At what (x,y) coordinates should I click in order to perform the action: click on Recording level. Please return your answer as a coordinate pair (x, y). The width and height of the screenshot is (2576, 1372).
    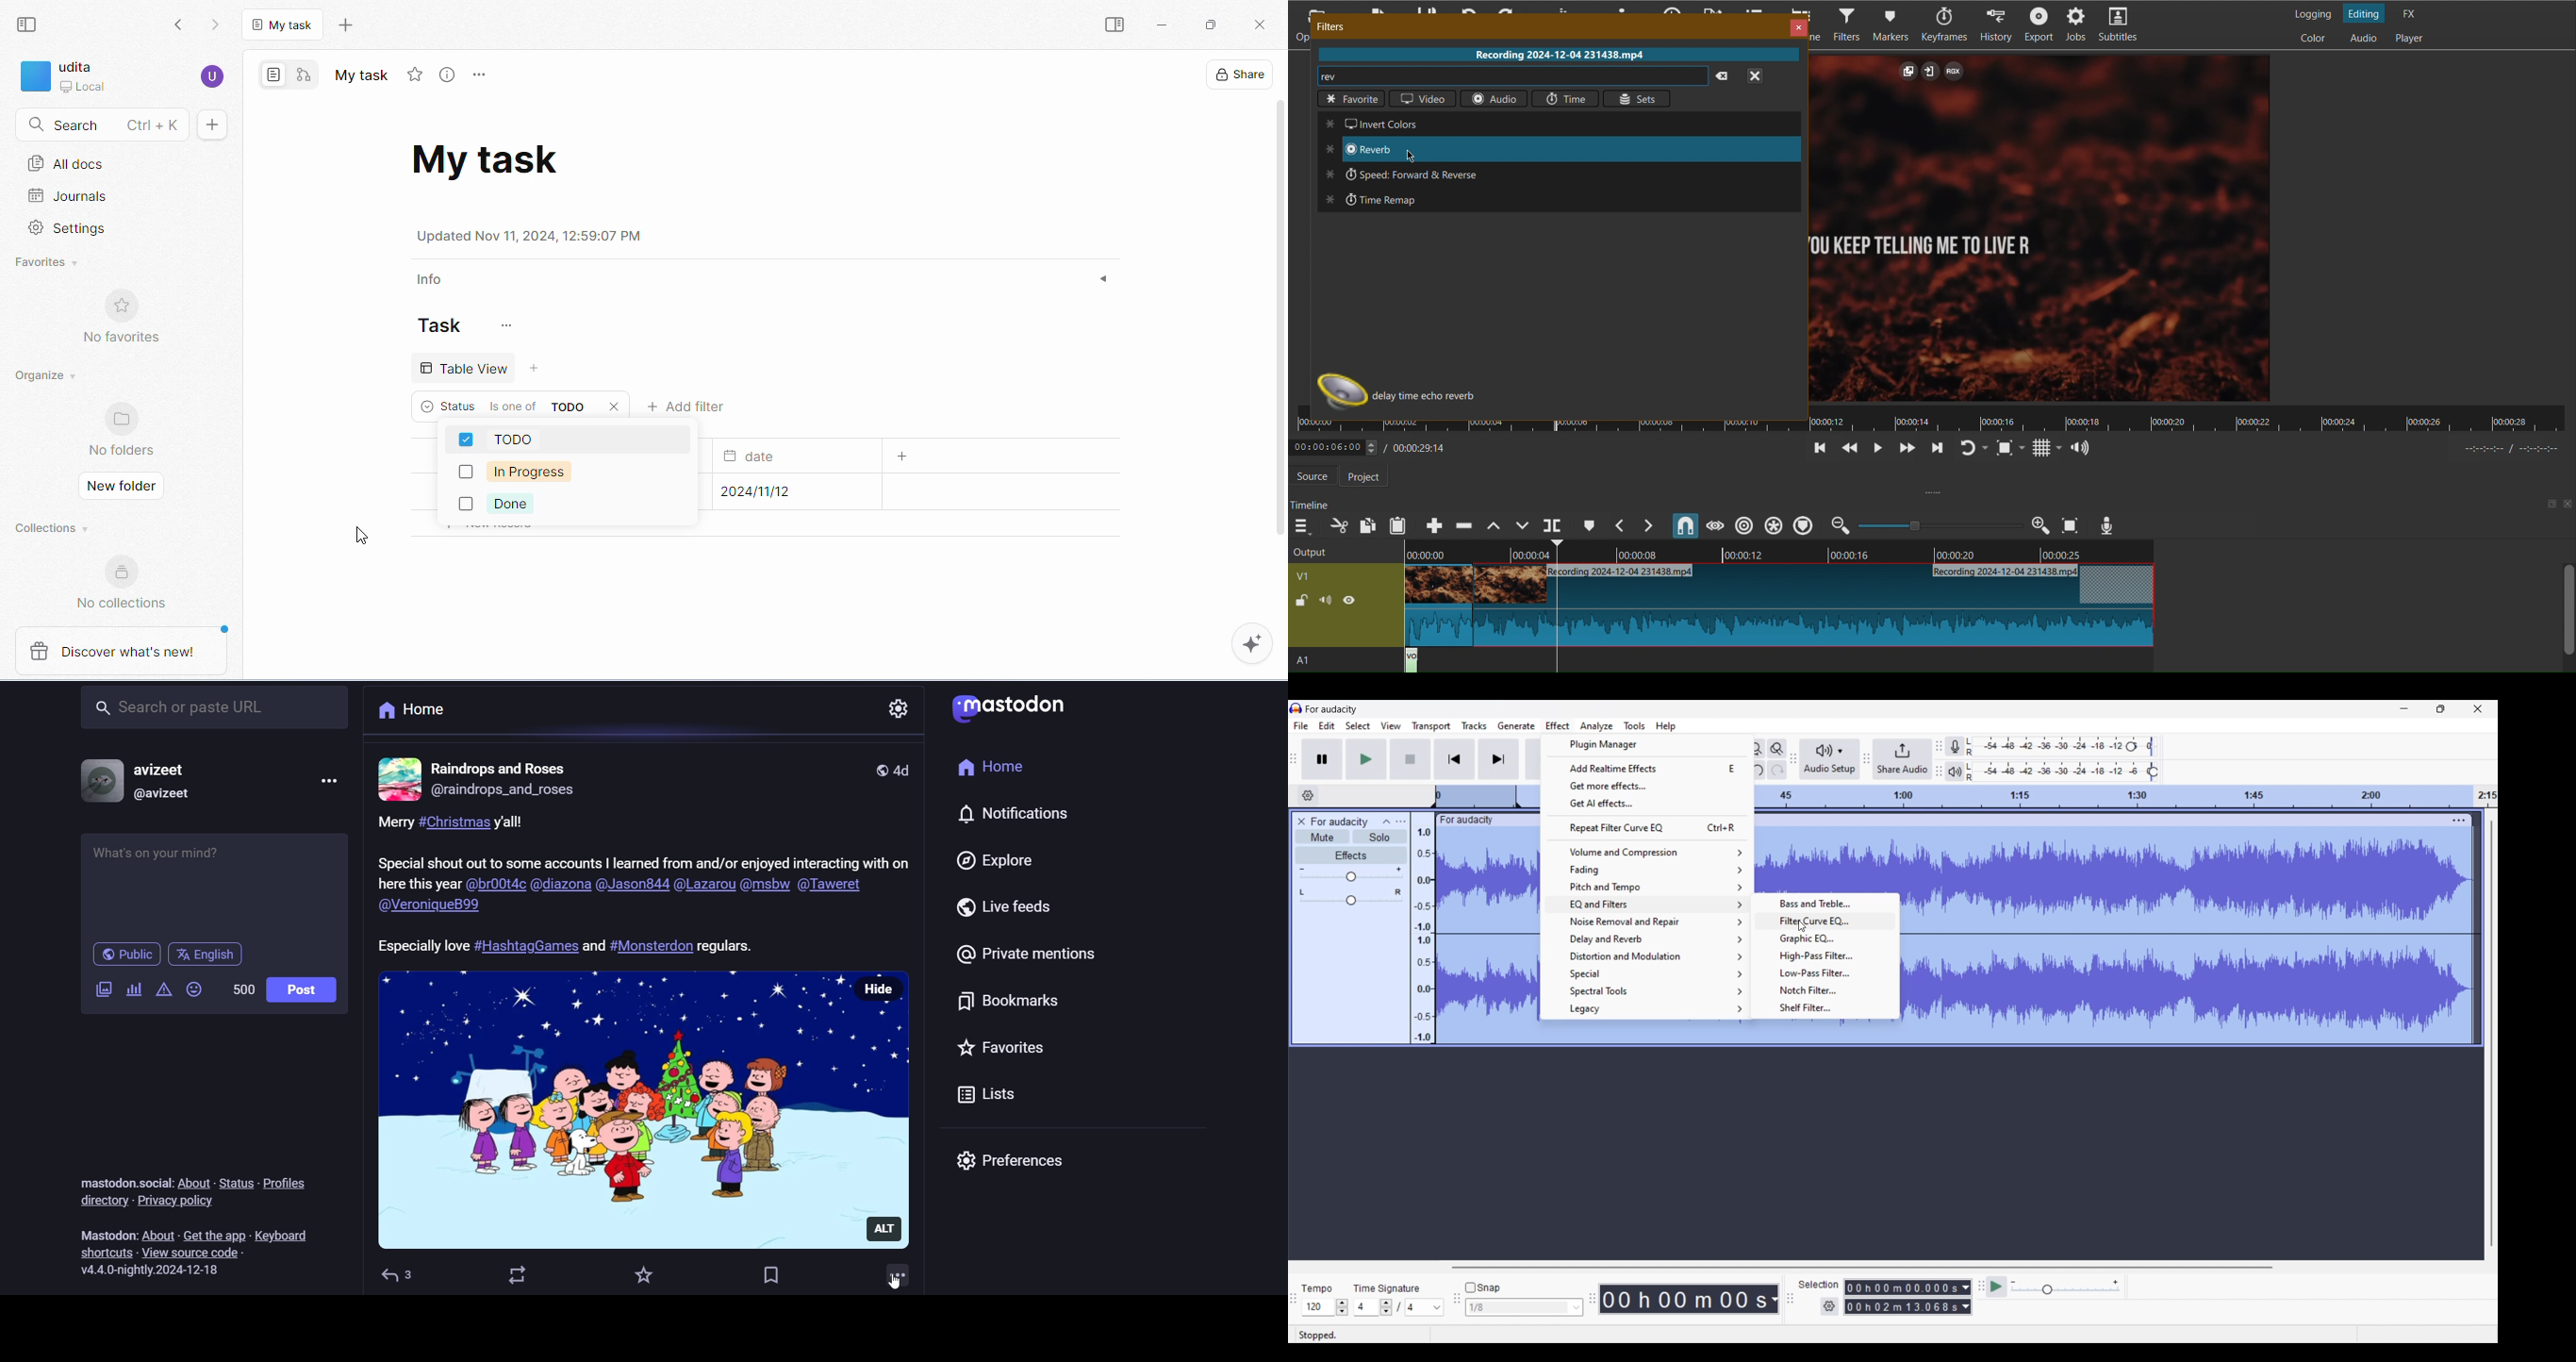
    Looking at the image, I should click on (2048, 747).